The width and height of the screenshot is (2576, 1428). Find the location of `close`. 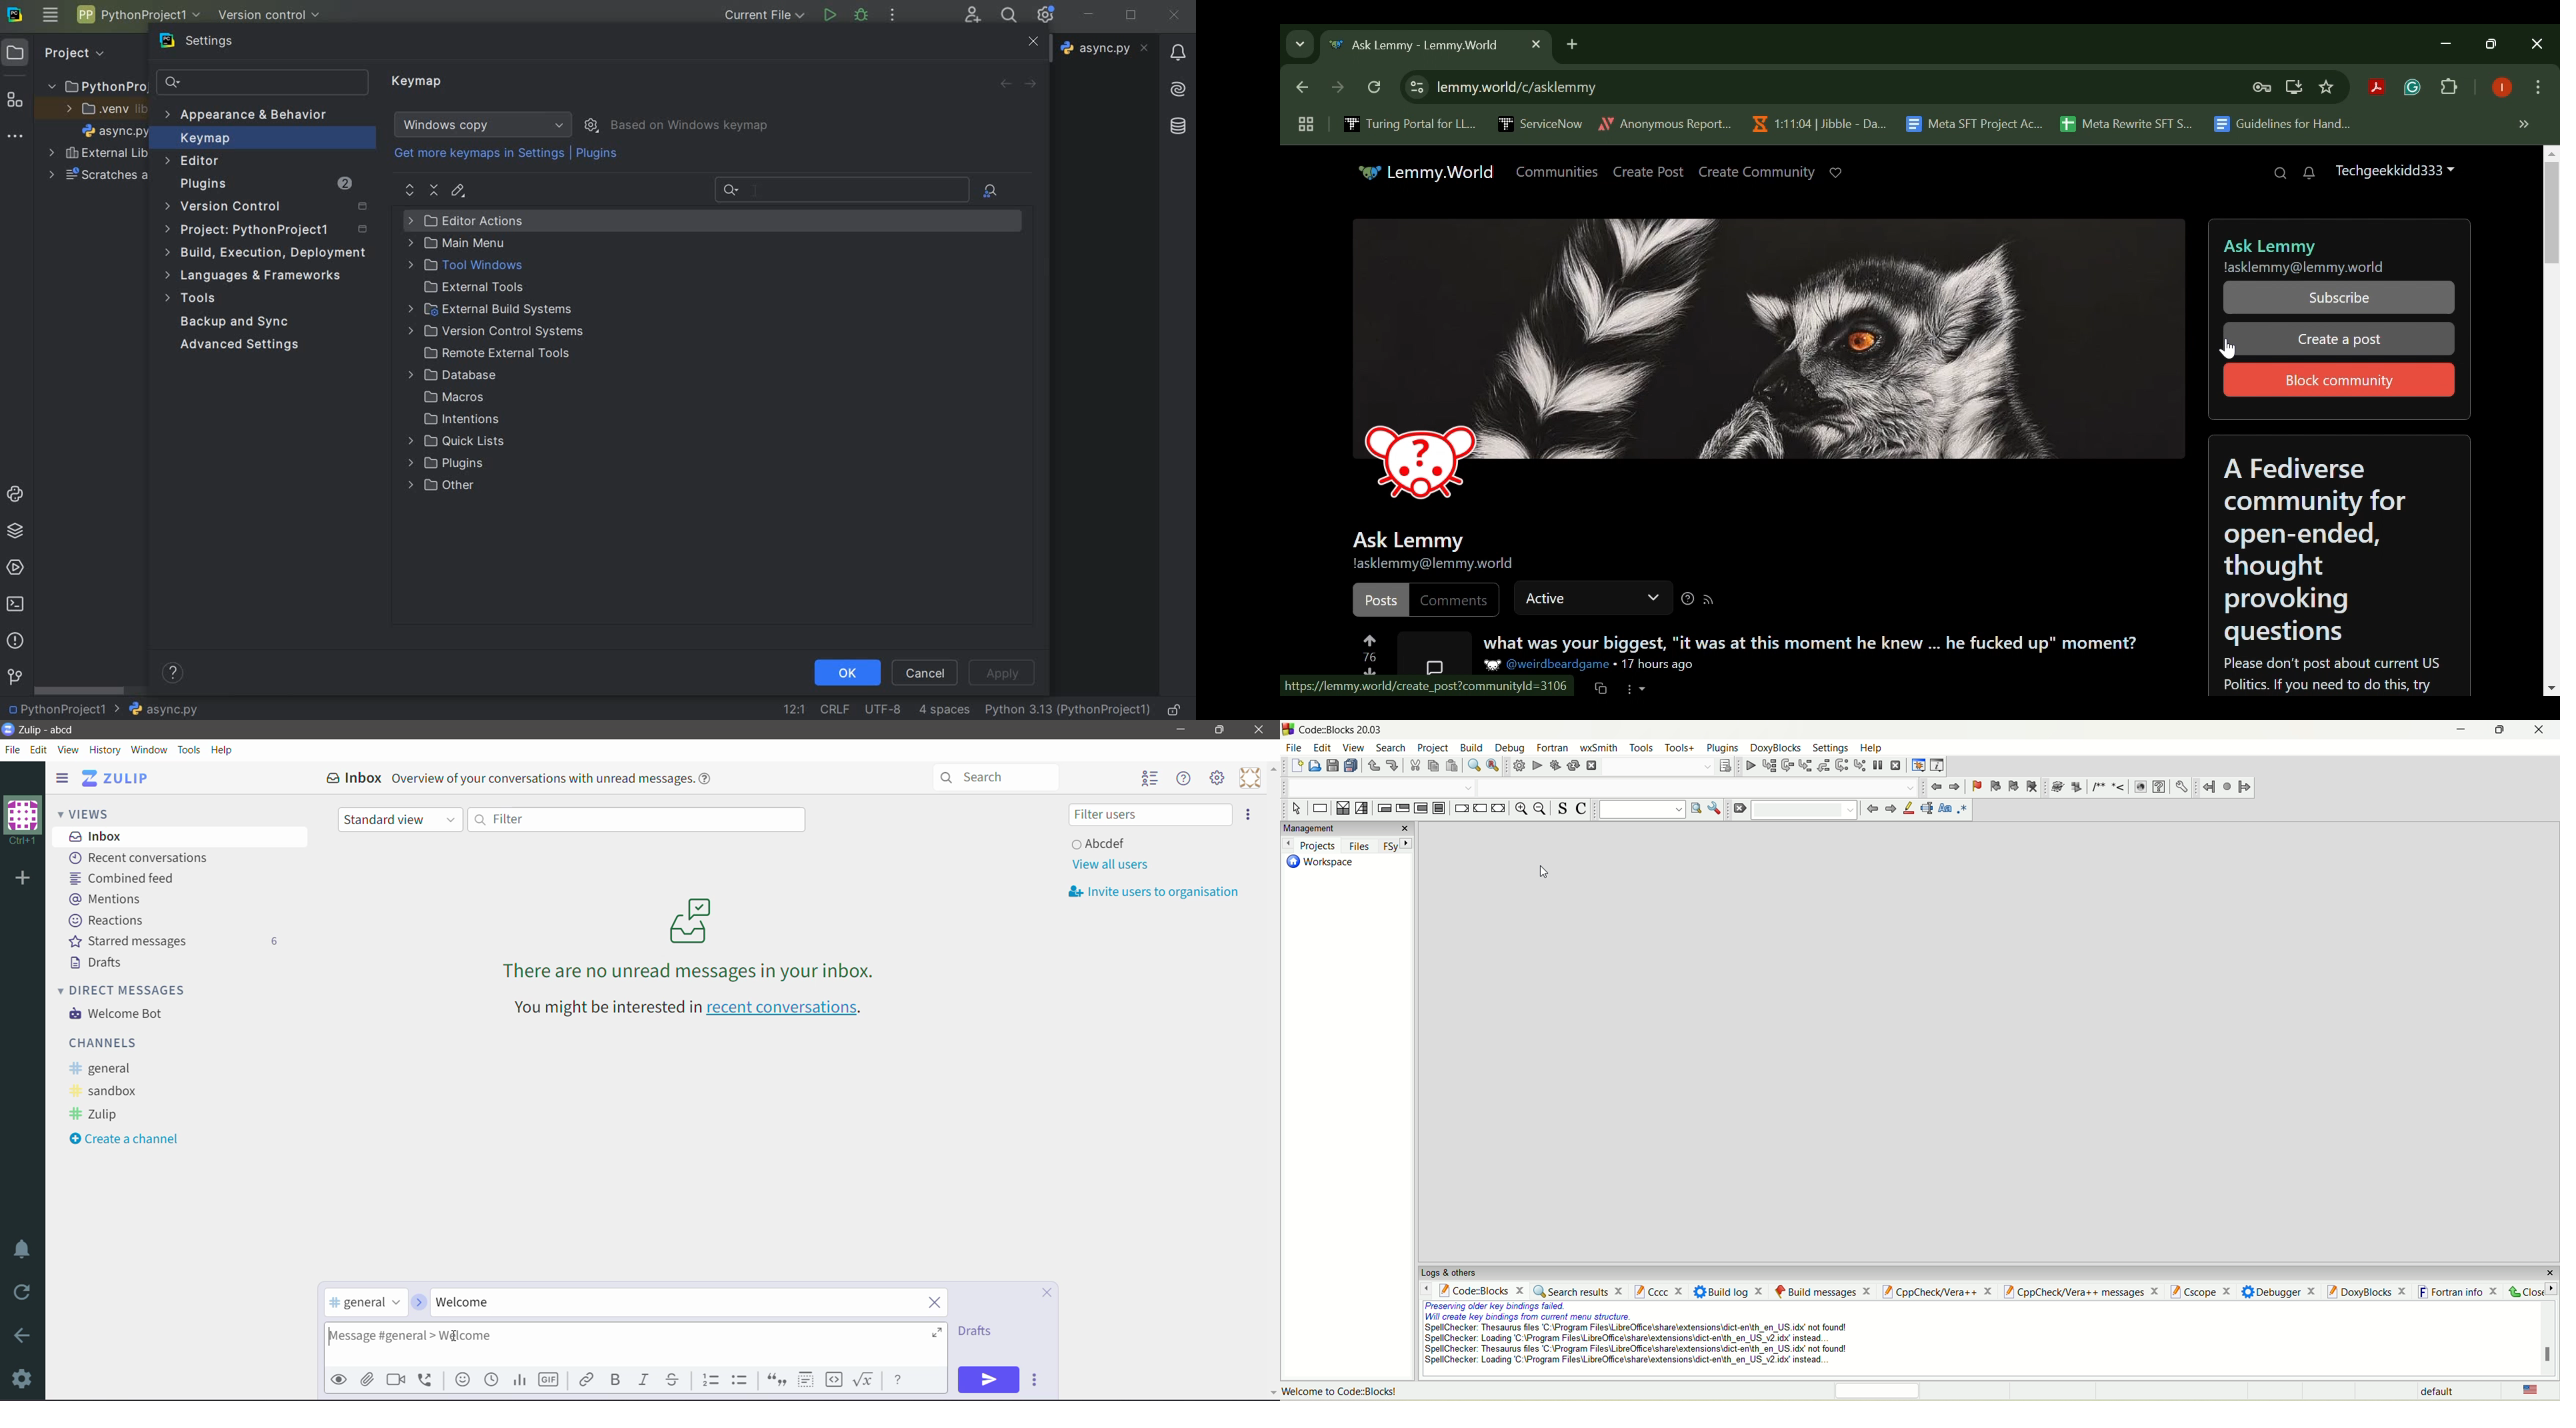

close is located at coordinates (2545, 1269).